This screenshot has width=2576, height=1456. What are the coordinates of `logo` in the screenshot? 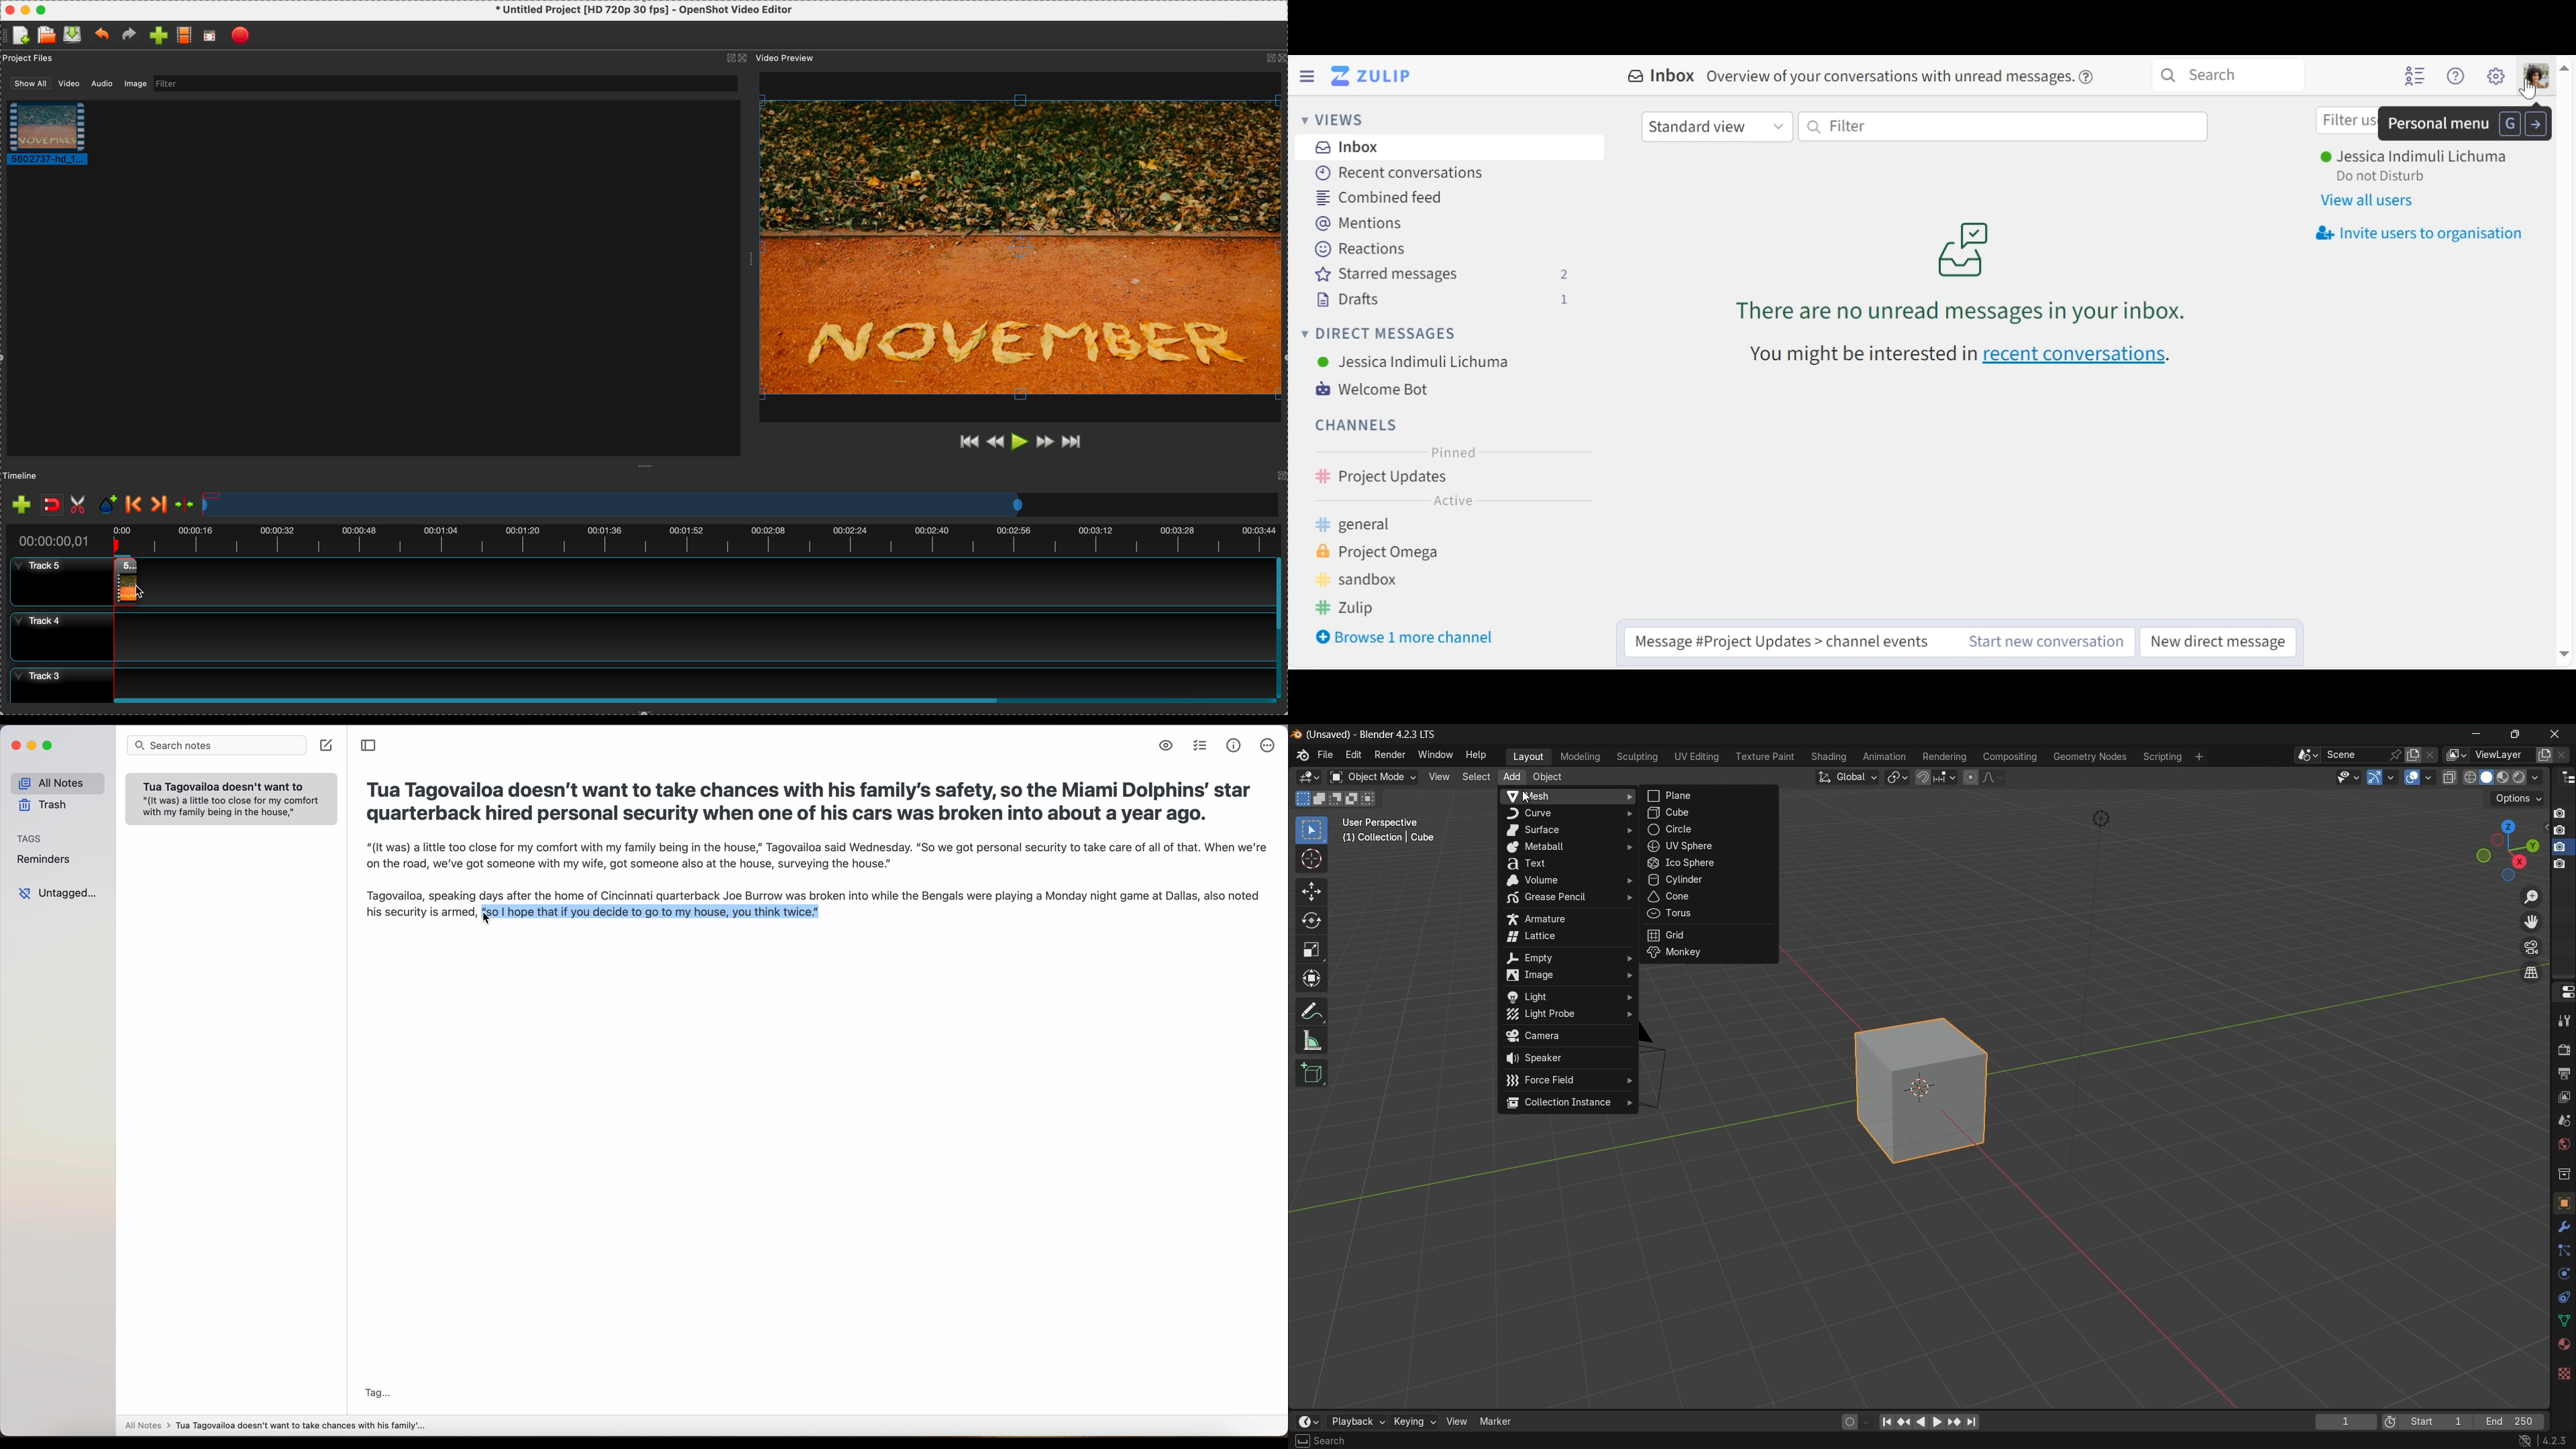 It's located at (1297, 735).